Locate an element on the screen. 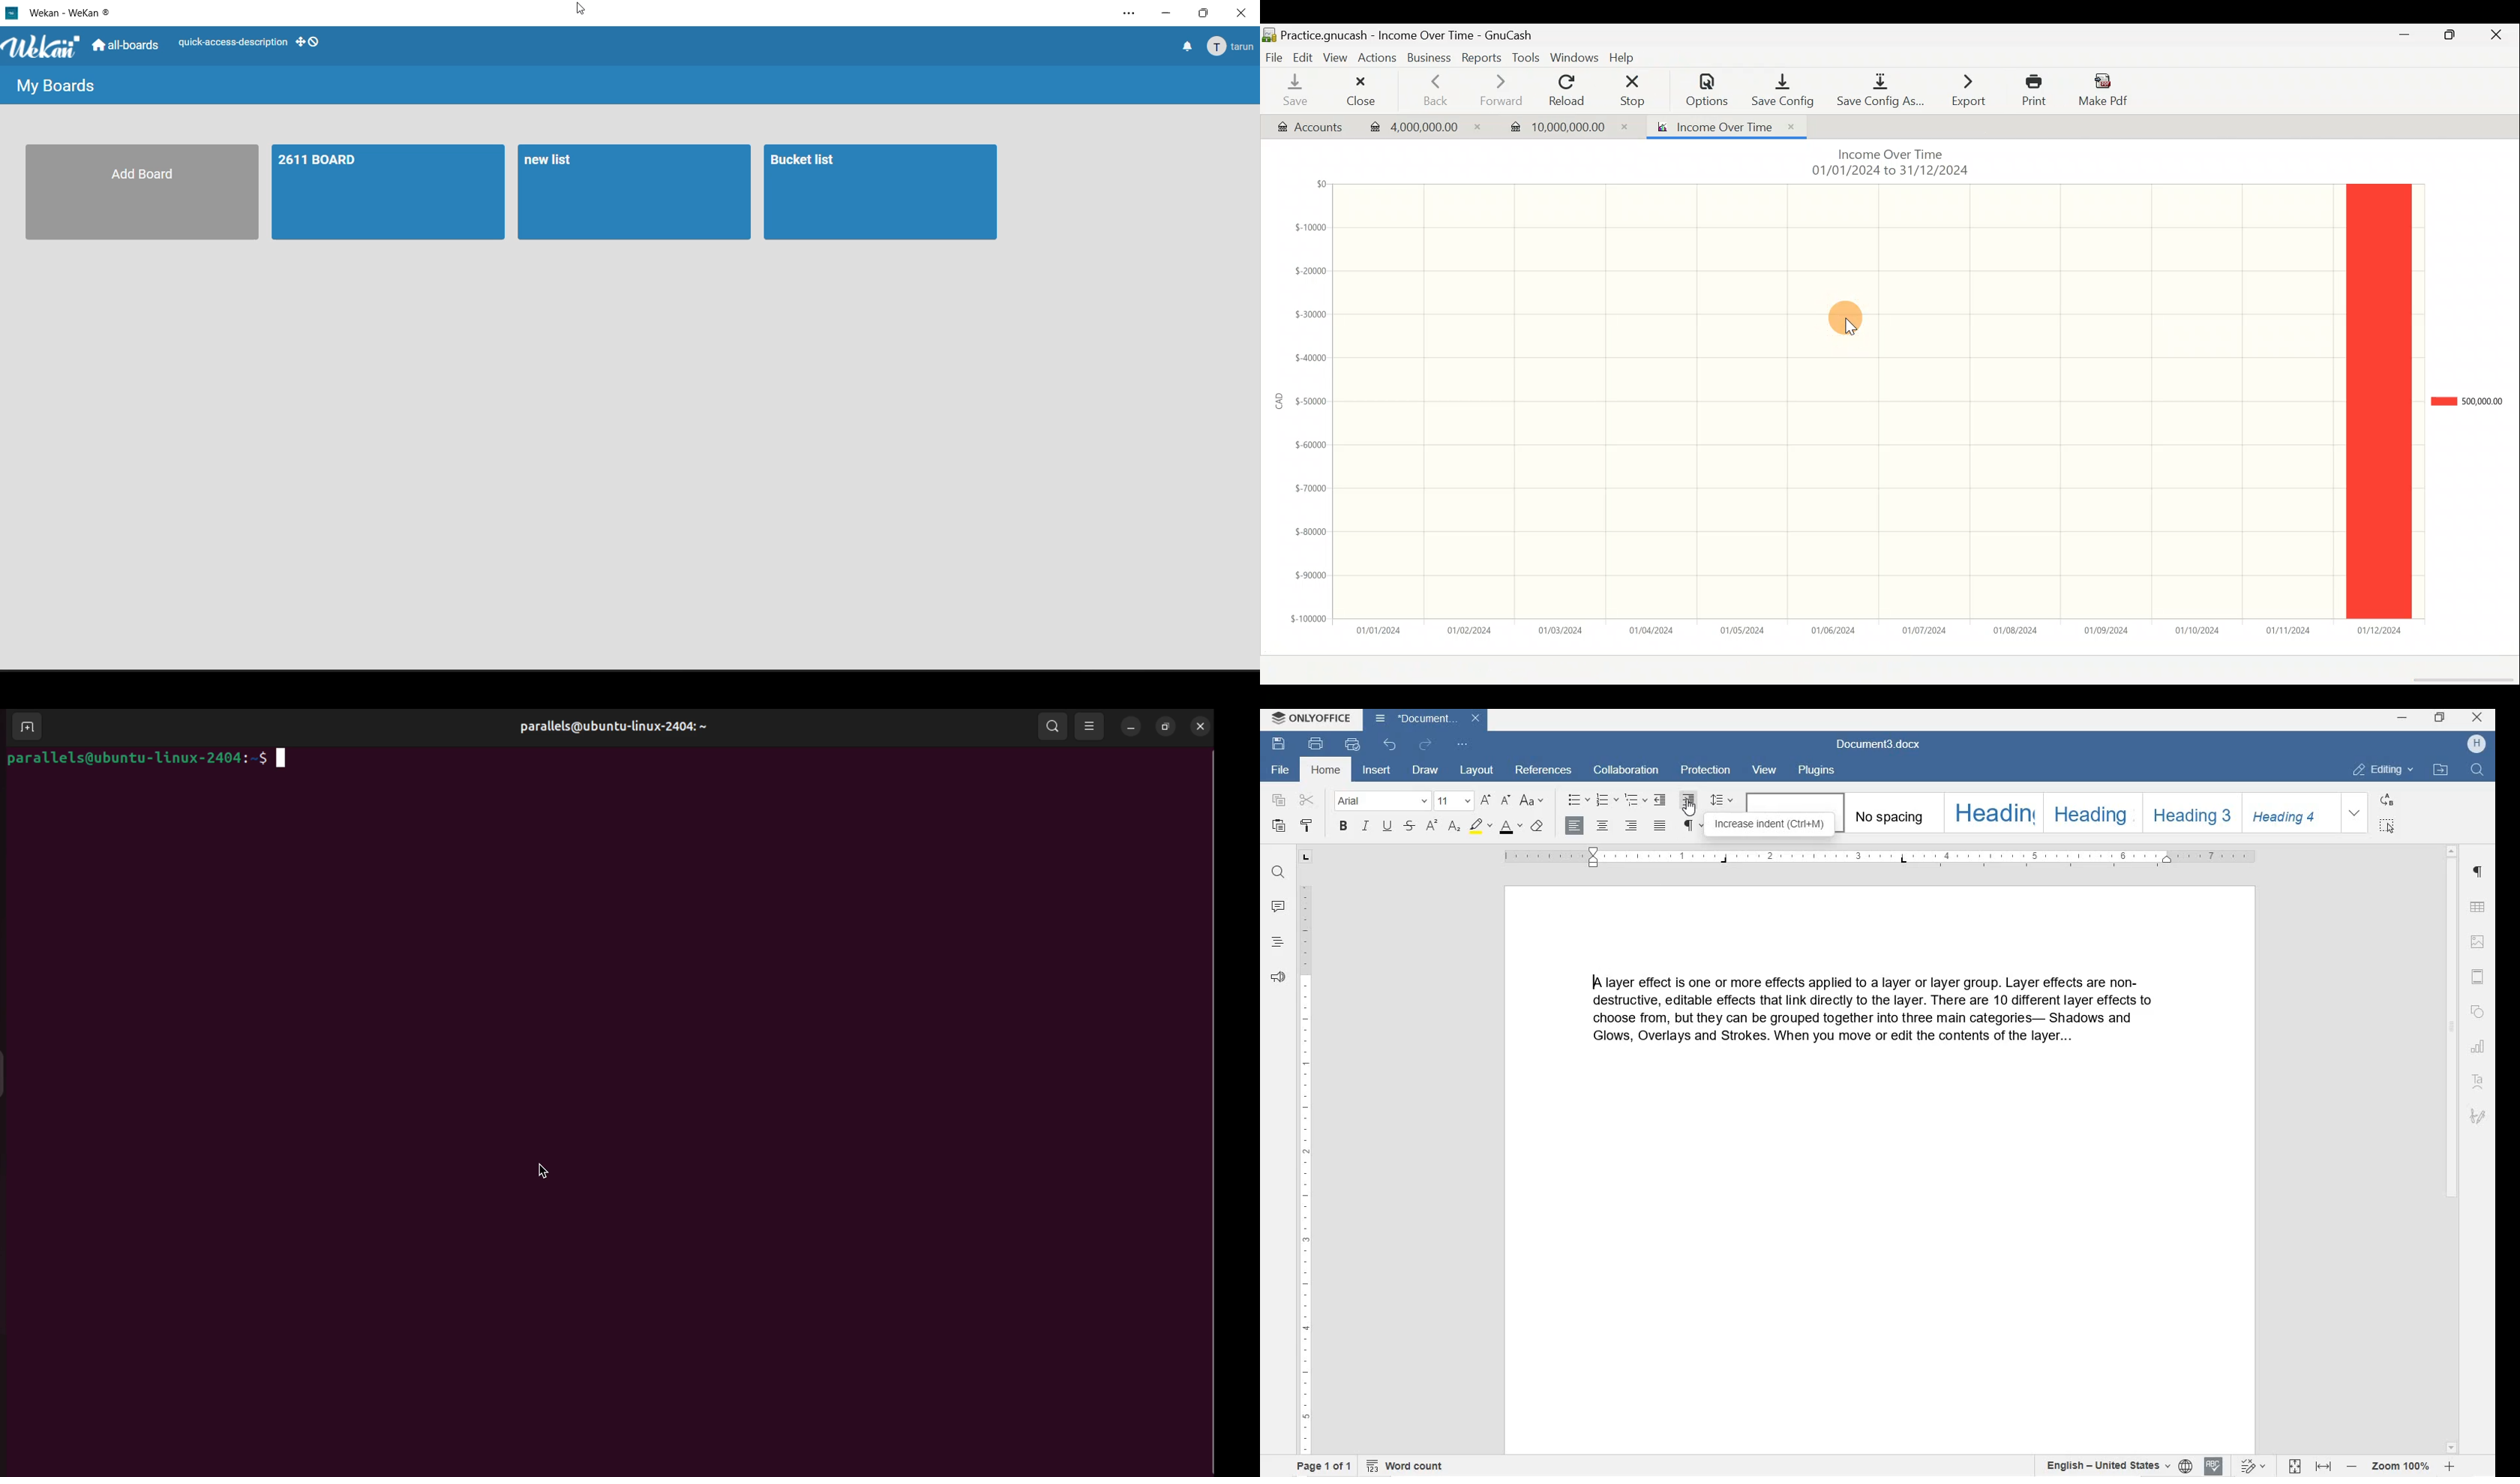 Image resolution: width=2520 pixels, height=1484 pixels. Income Over Time is located at coordinates (1727, 126).